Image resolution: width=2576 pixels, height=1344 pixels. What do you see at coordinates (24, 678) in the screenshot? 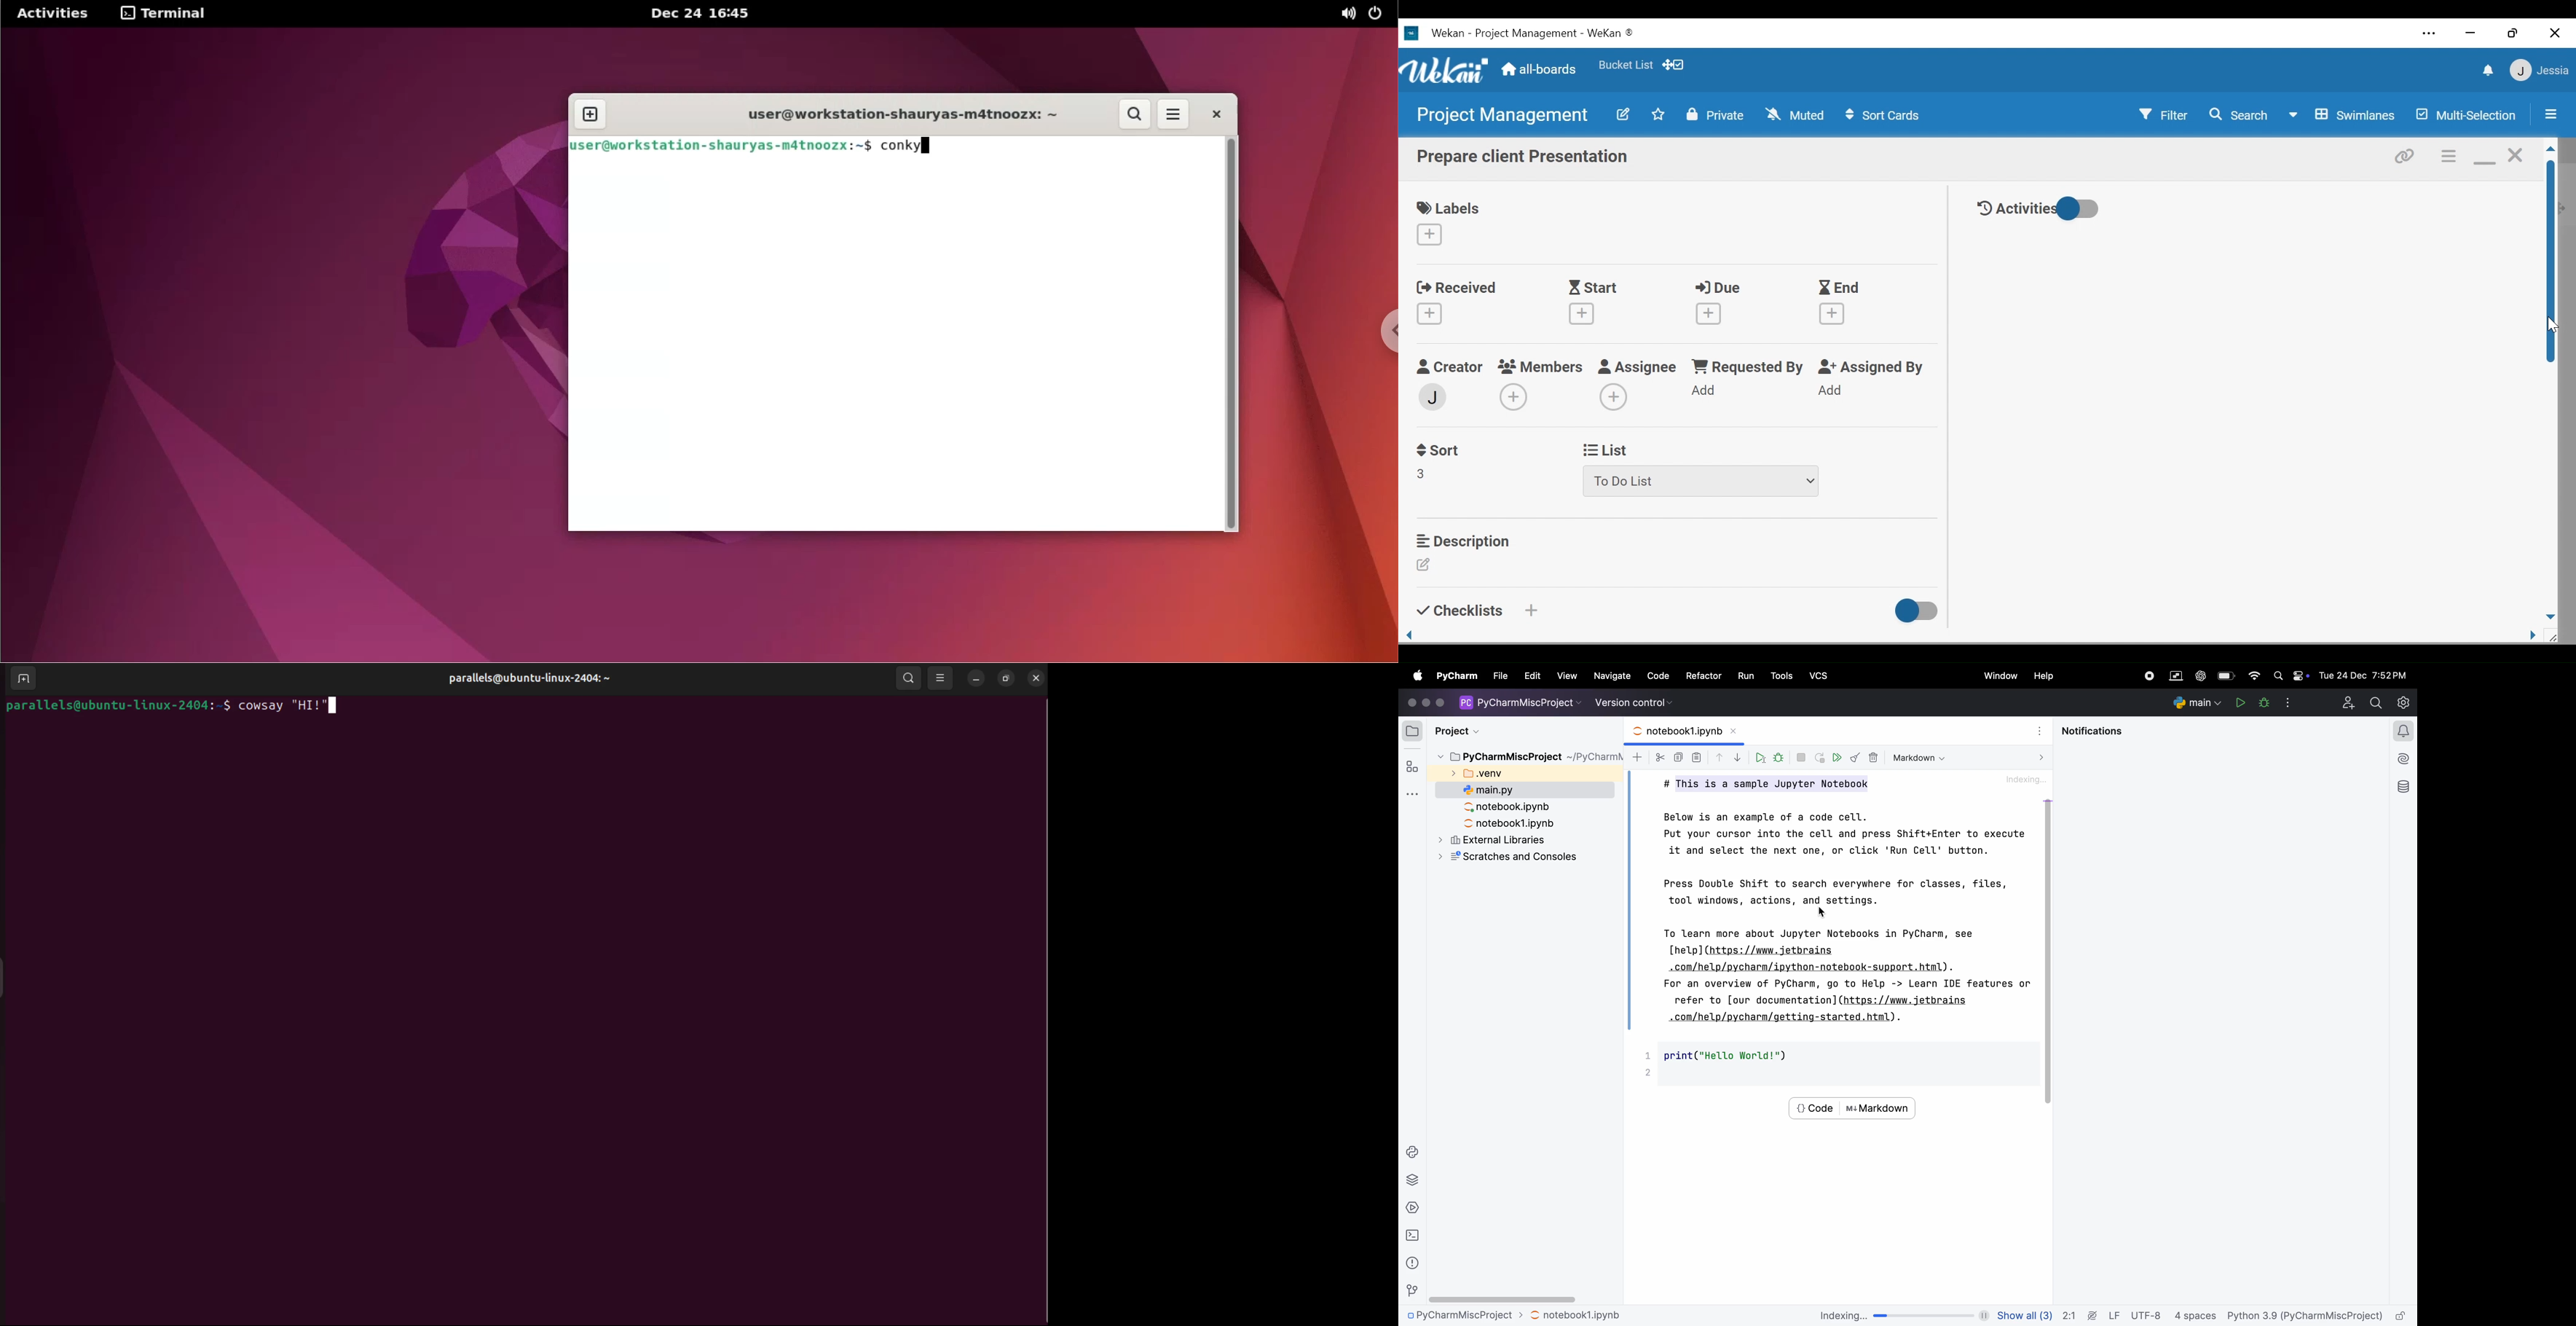
I see `add terminal` at bounding box center [24, 678].